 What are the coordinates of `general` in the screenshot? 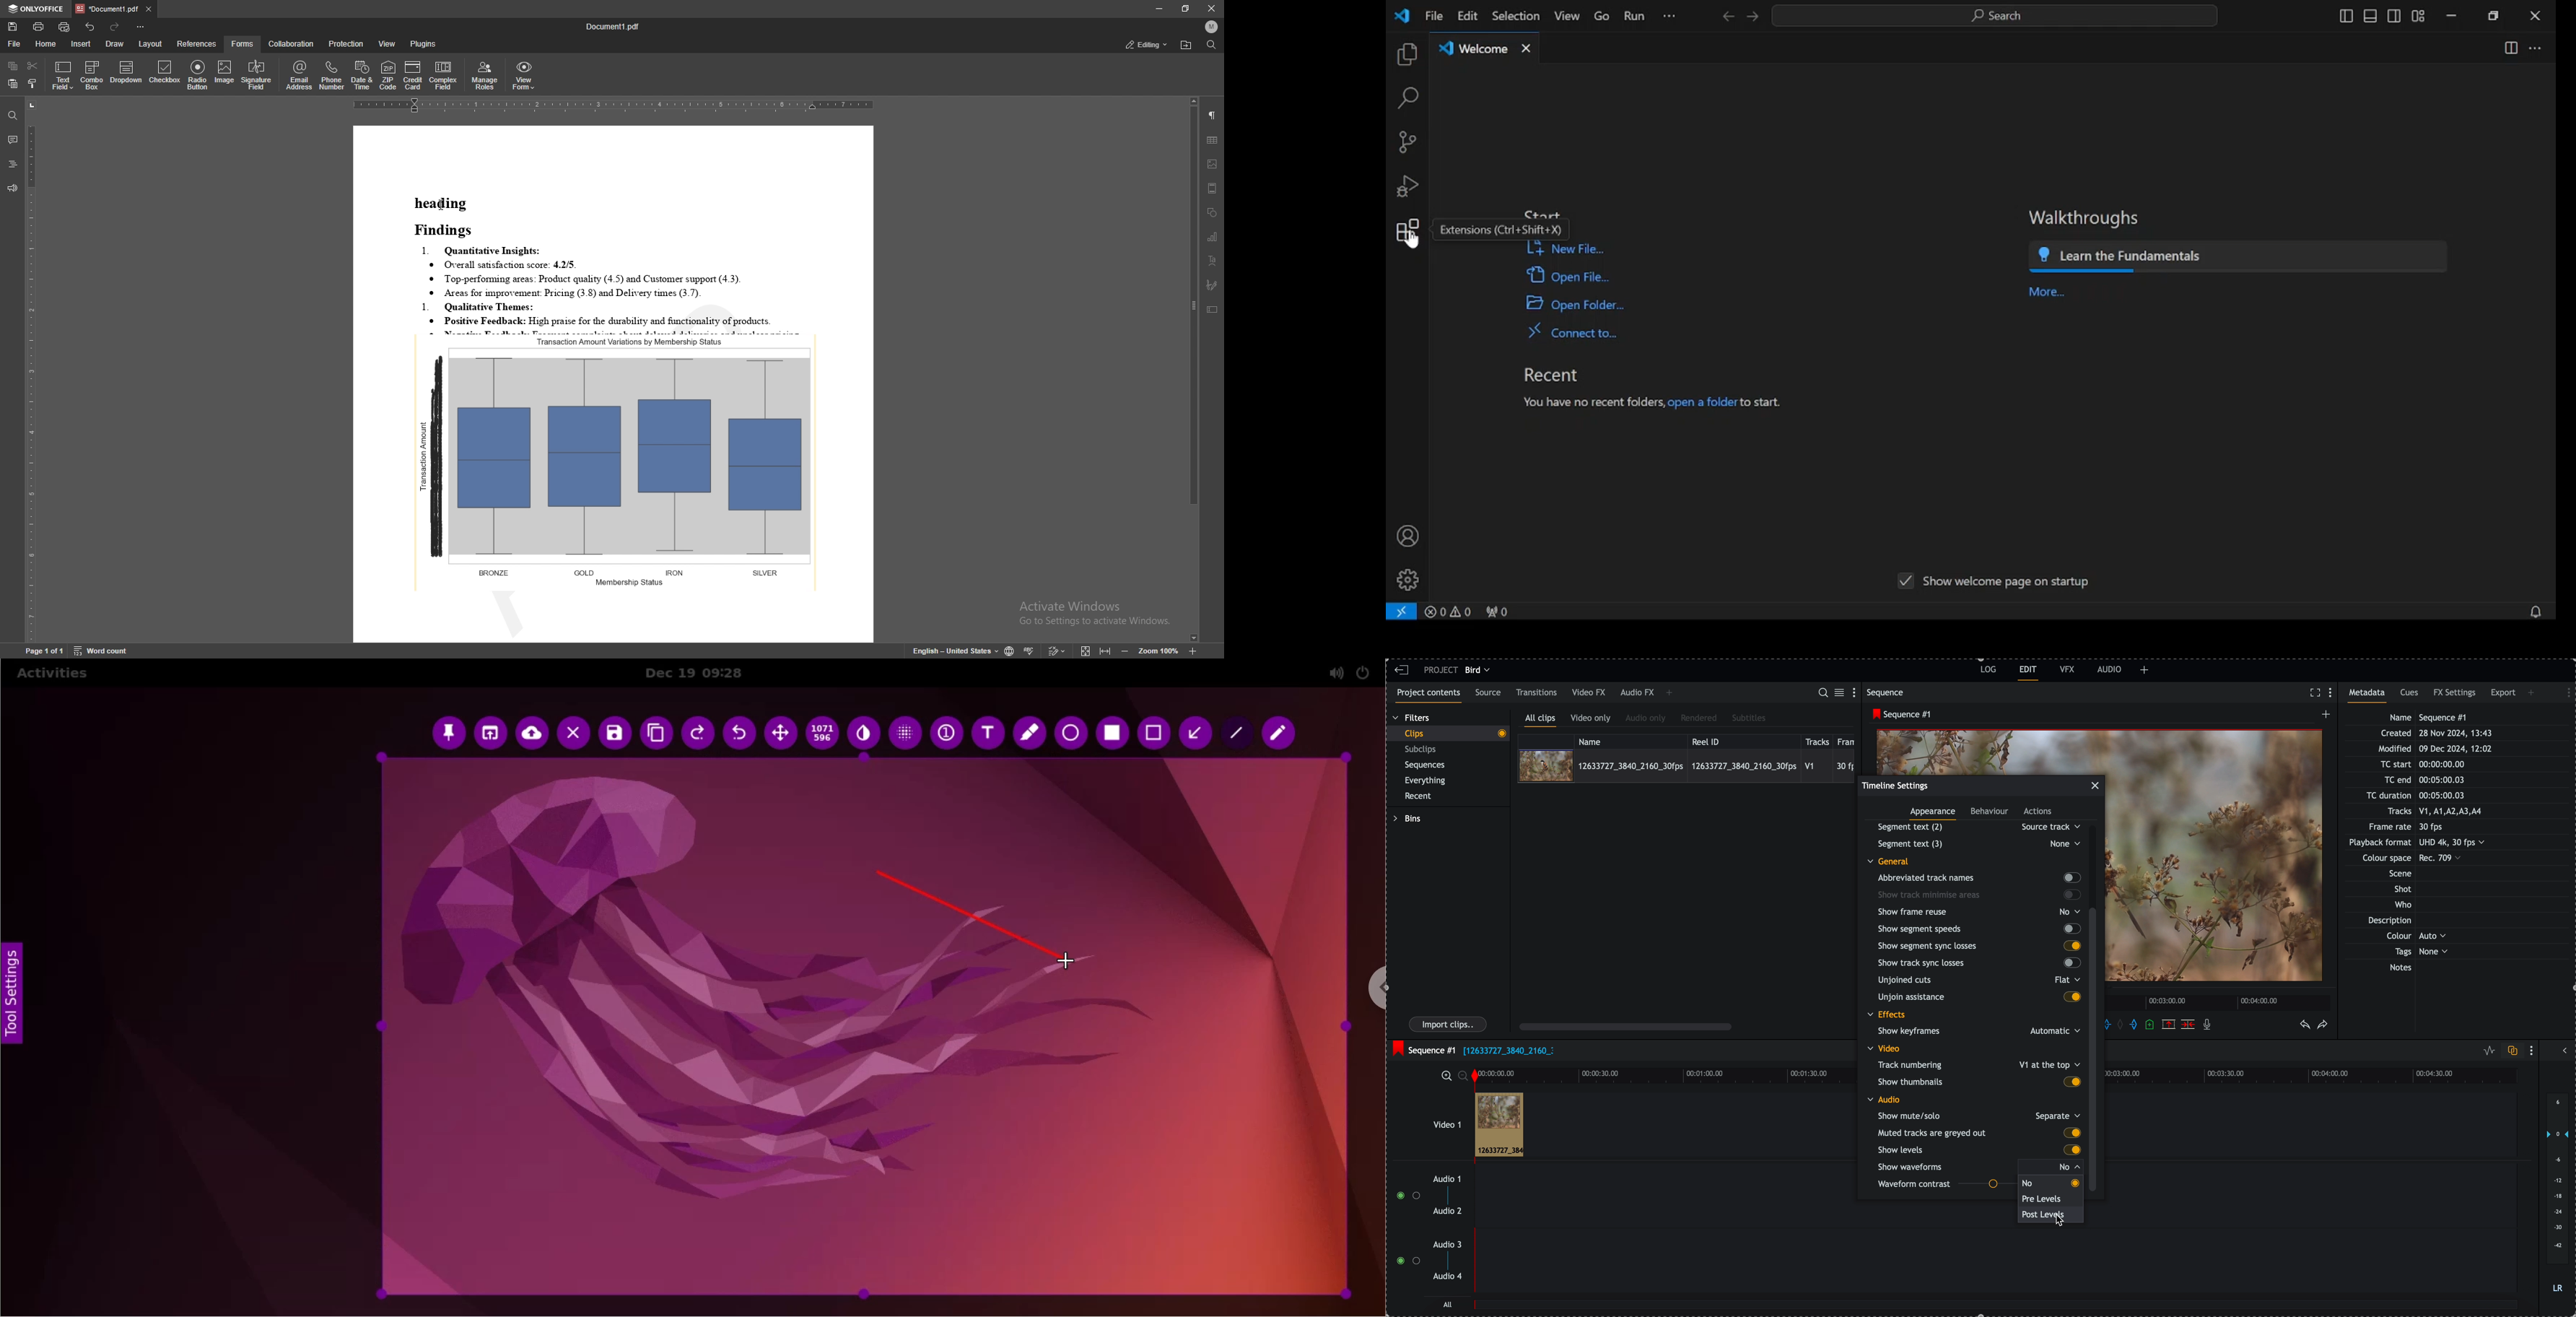 It's located at (1895, 861).